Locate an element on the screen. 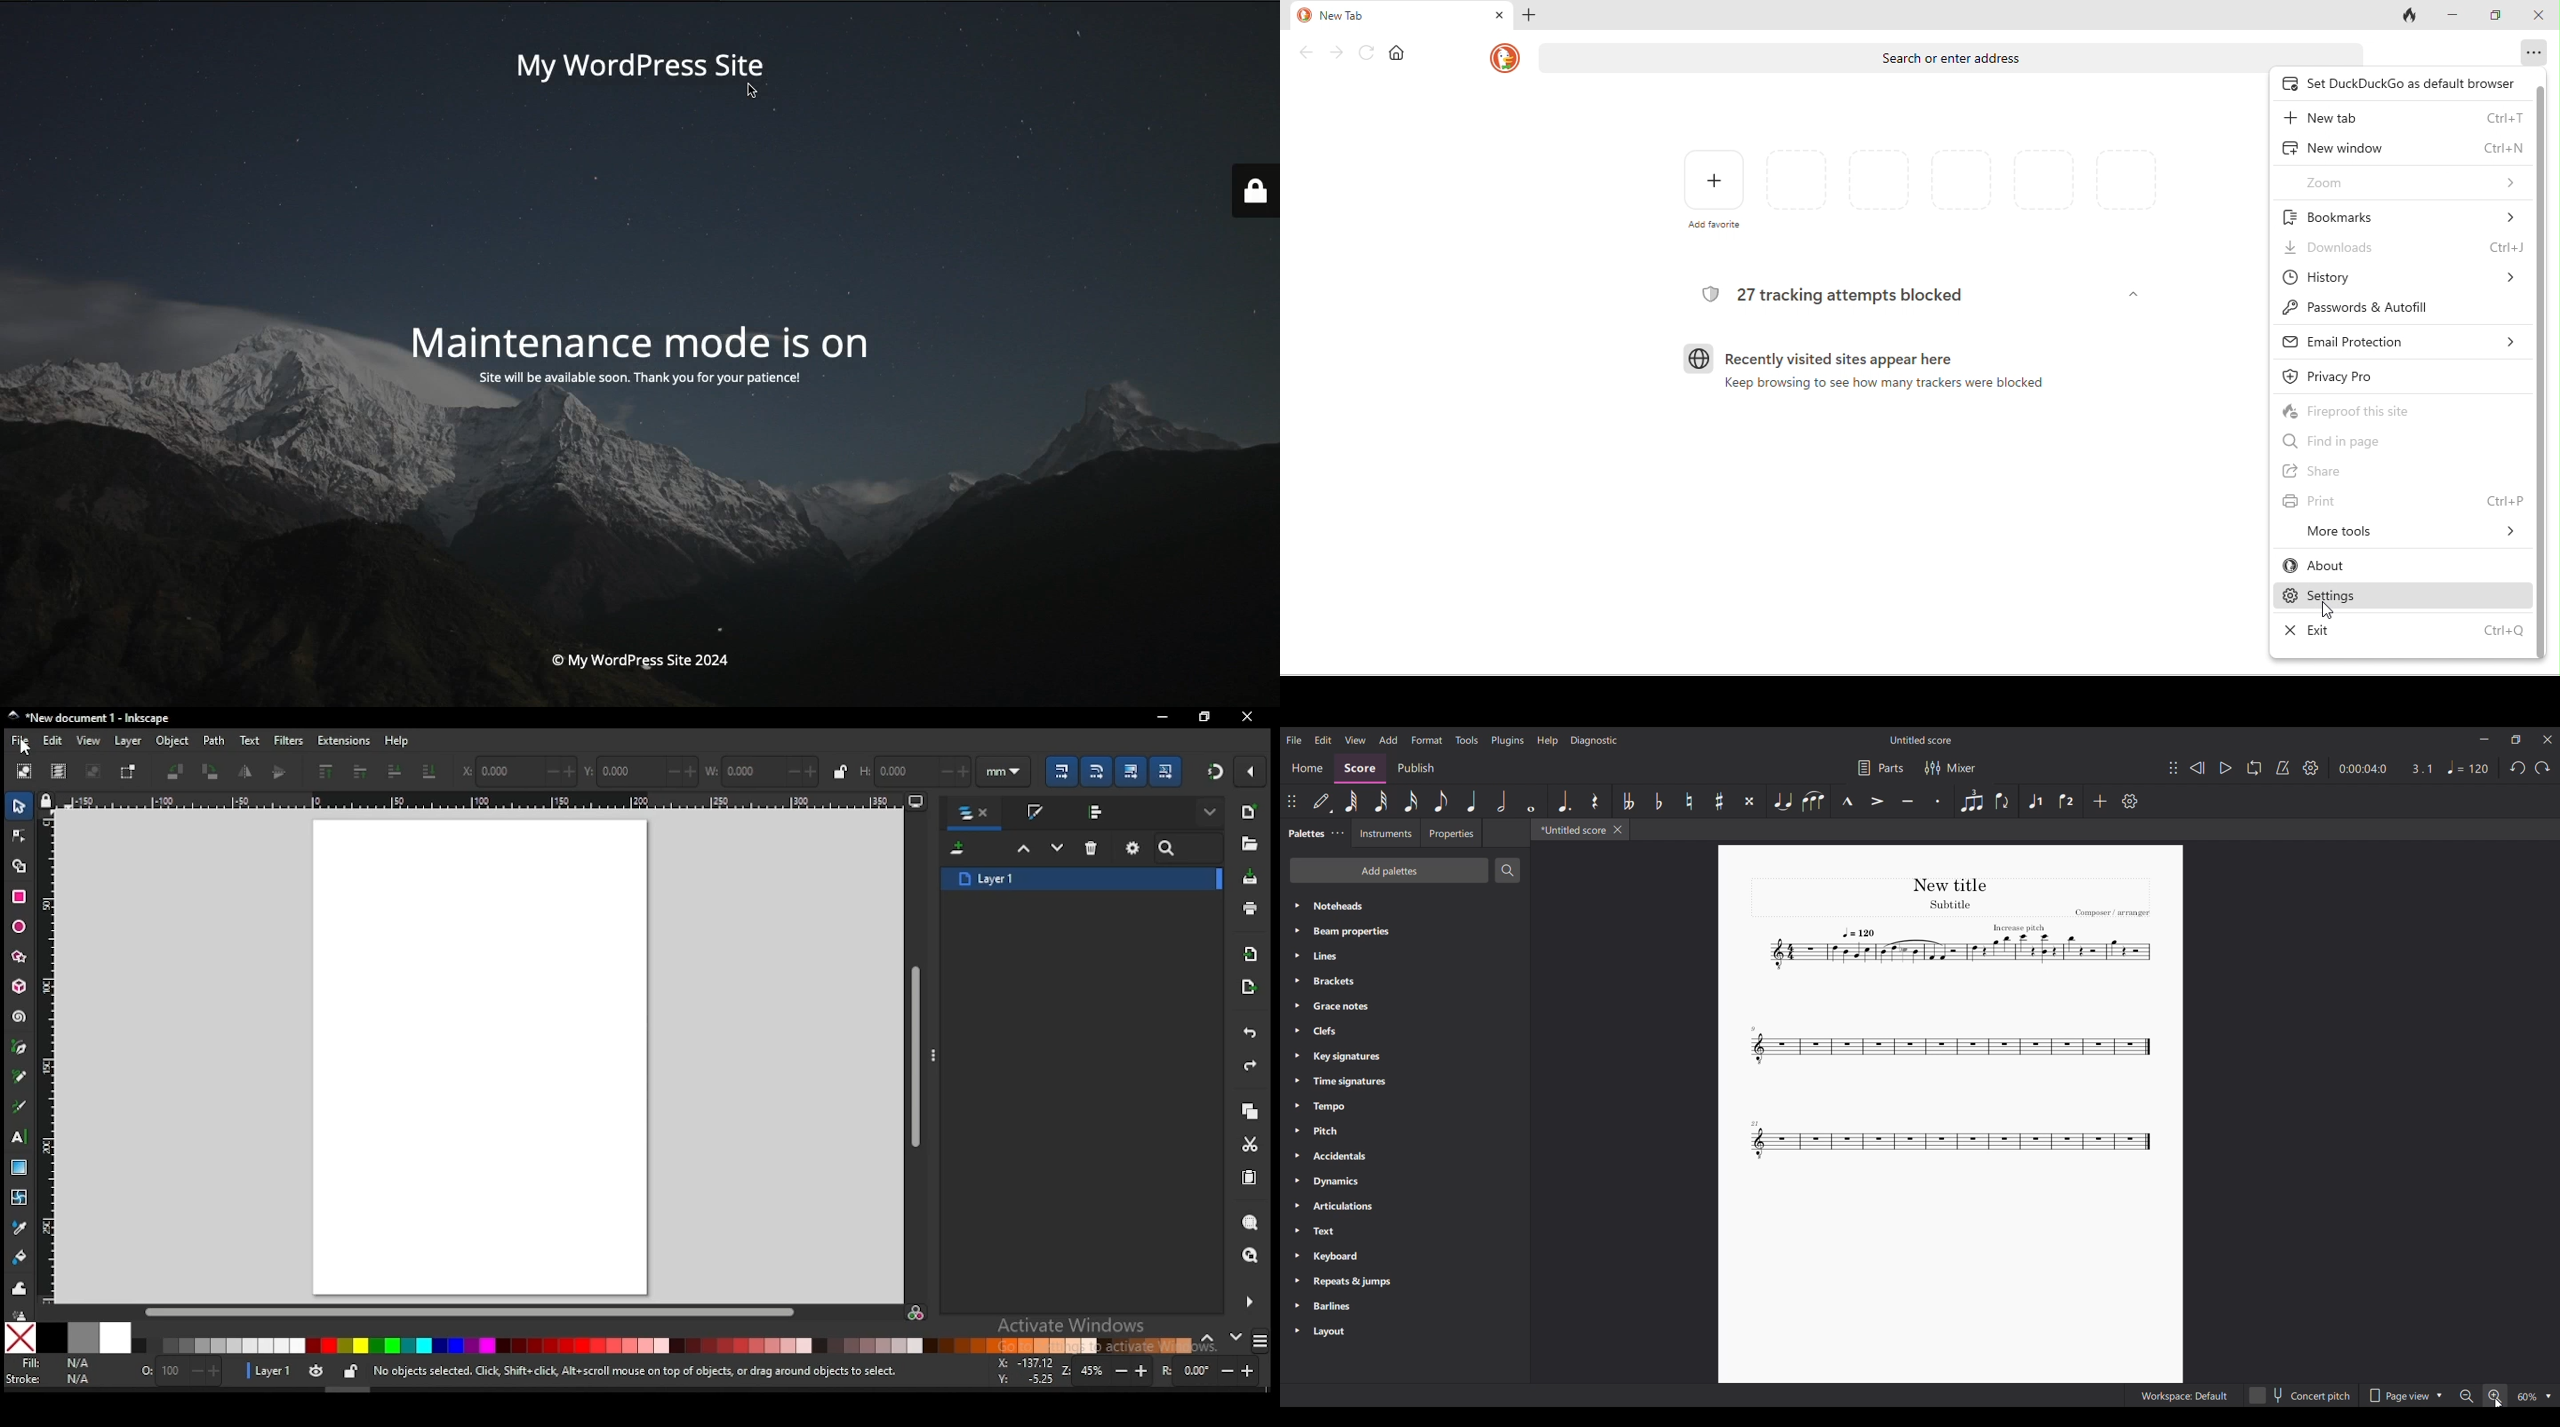 Image resolution: width=2576 pixels, height=1428 pixels. Toggle natural is located at coordinates (1689, 802).